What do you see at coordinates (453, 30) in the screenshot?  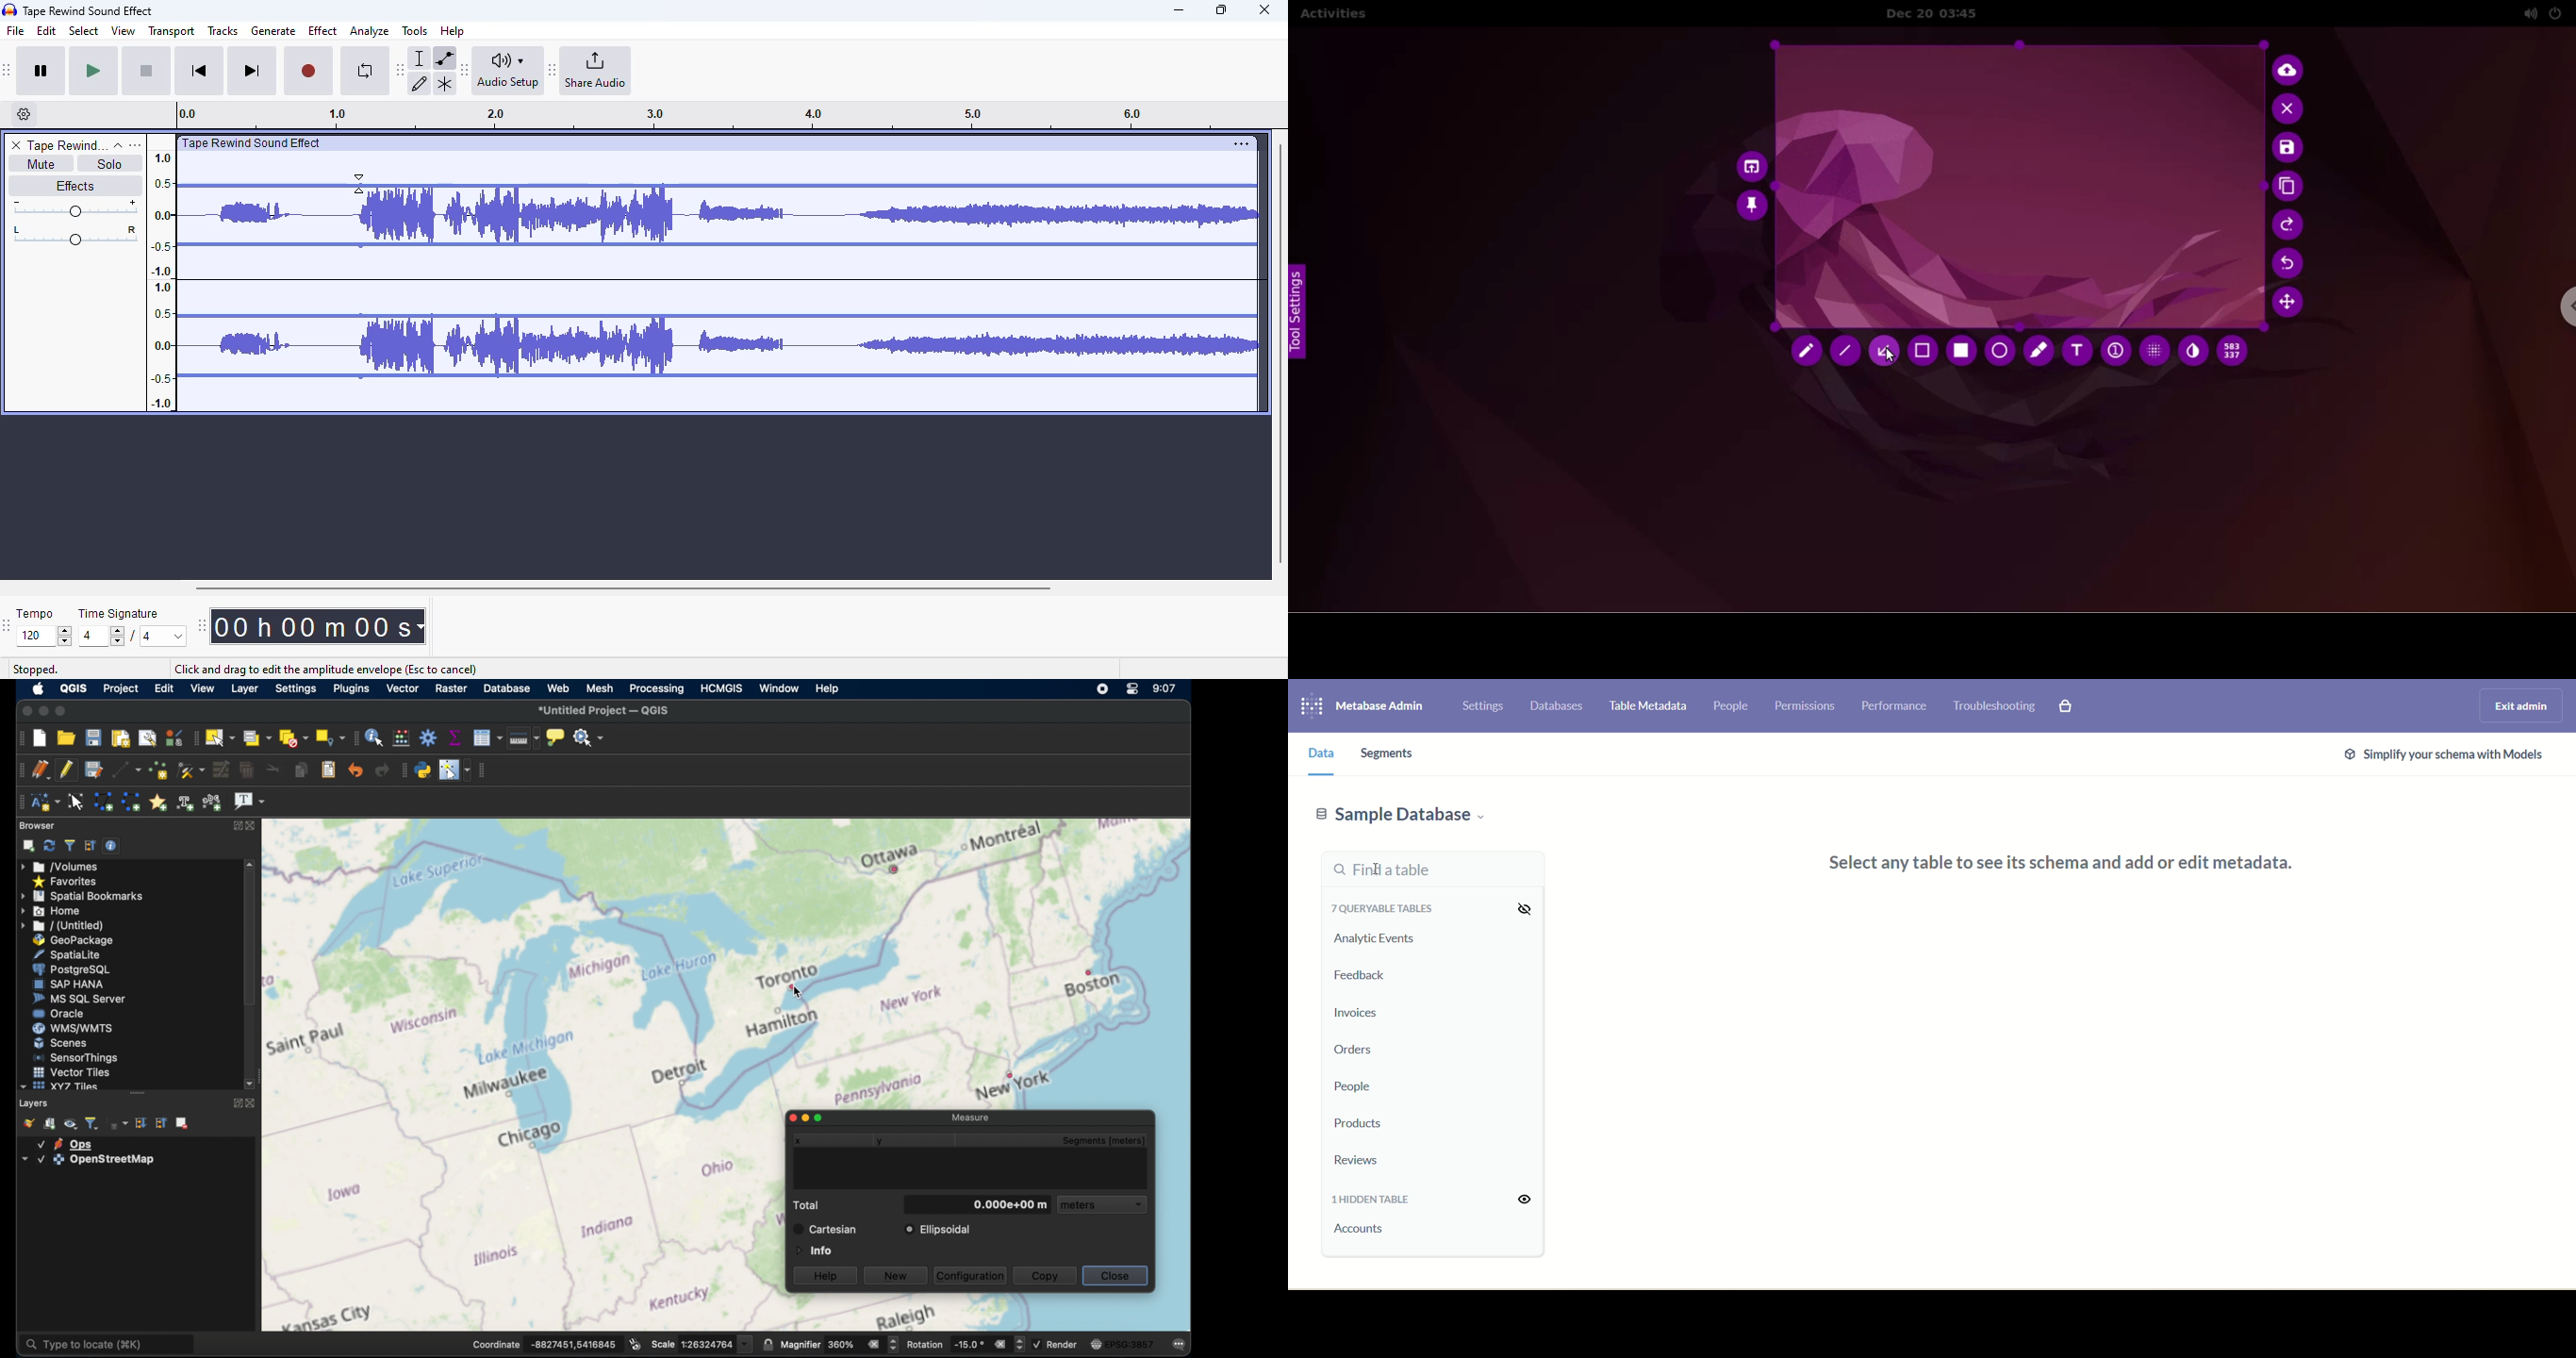 I see `help` at bounding box center [453, 30].